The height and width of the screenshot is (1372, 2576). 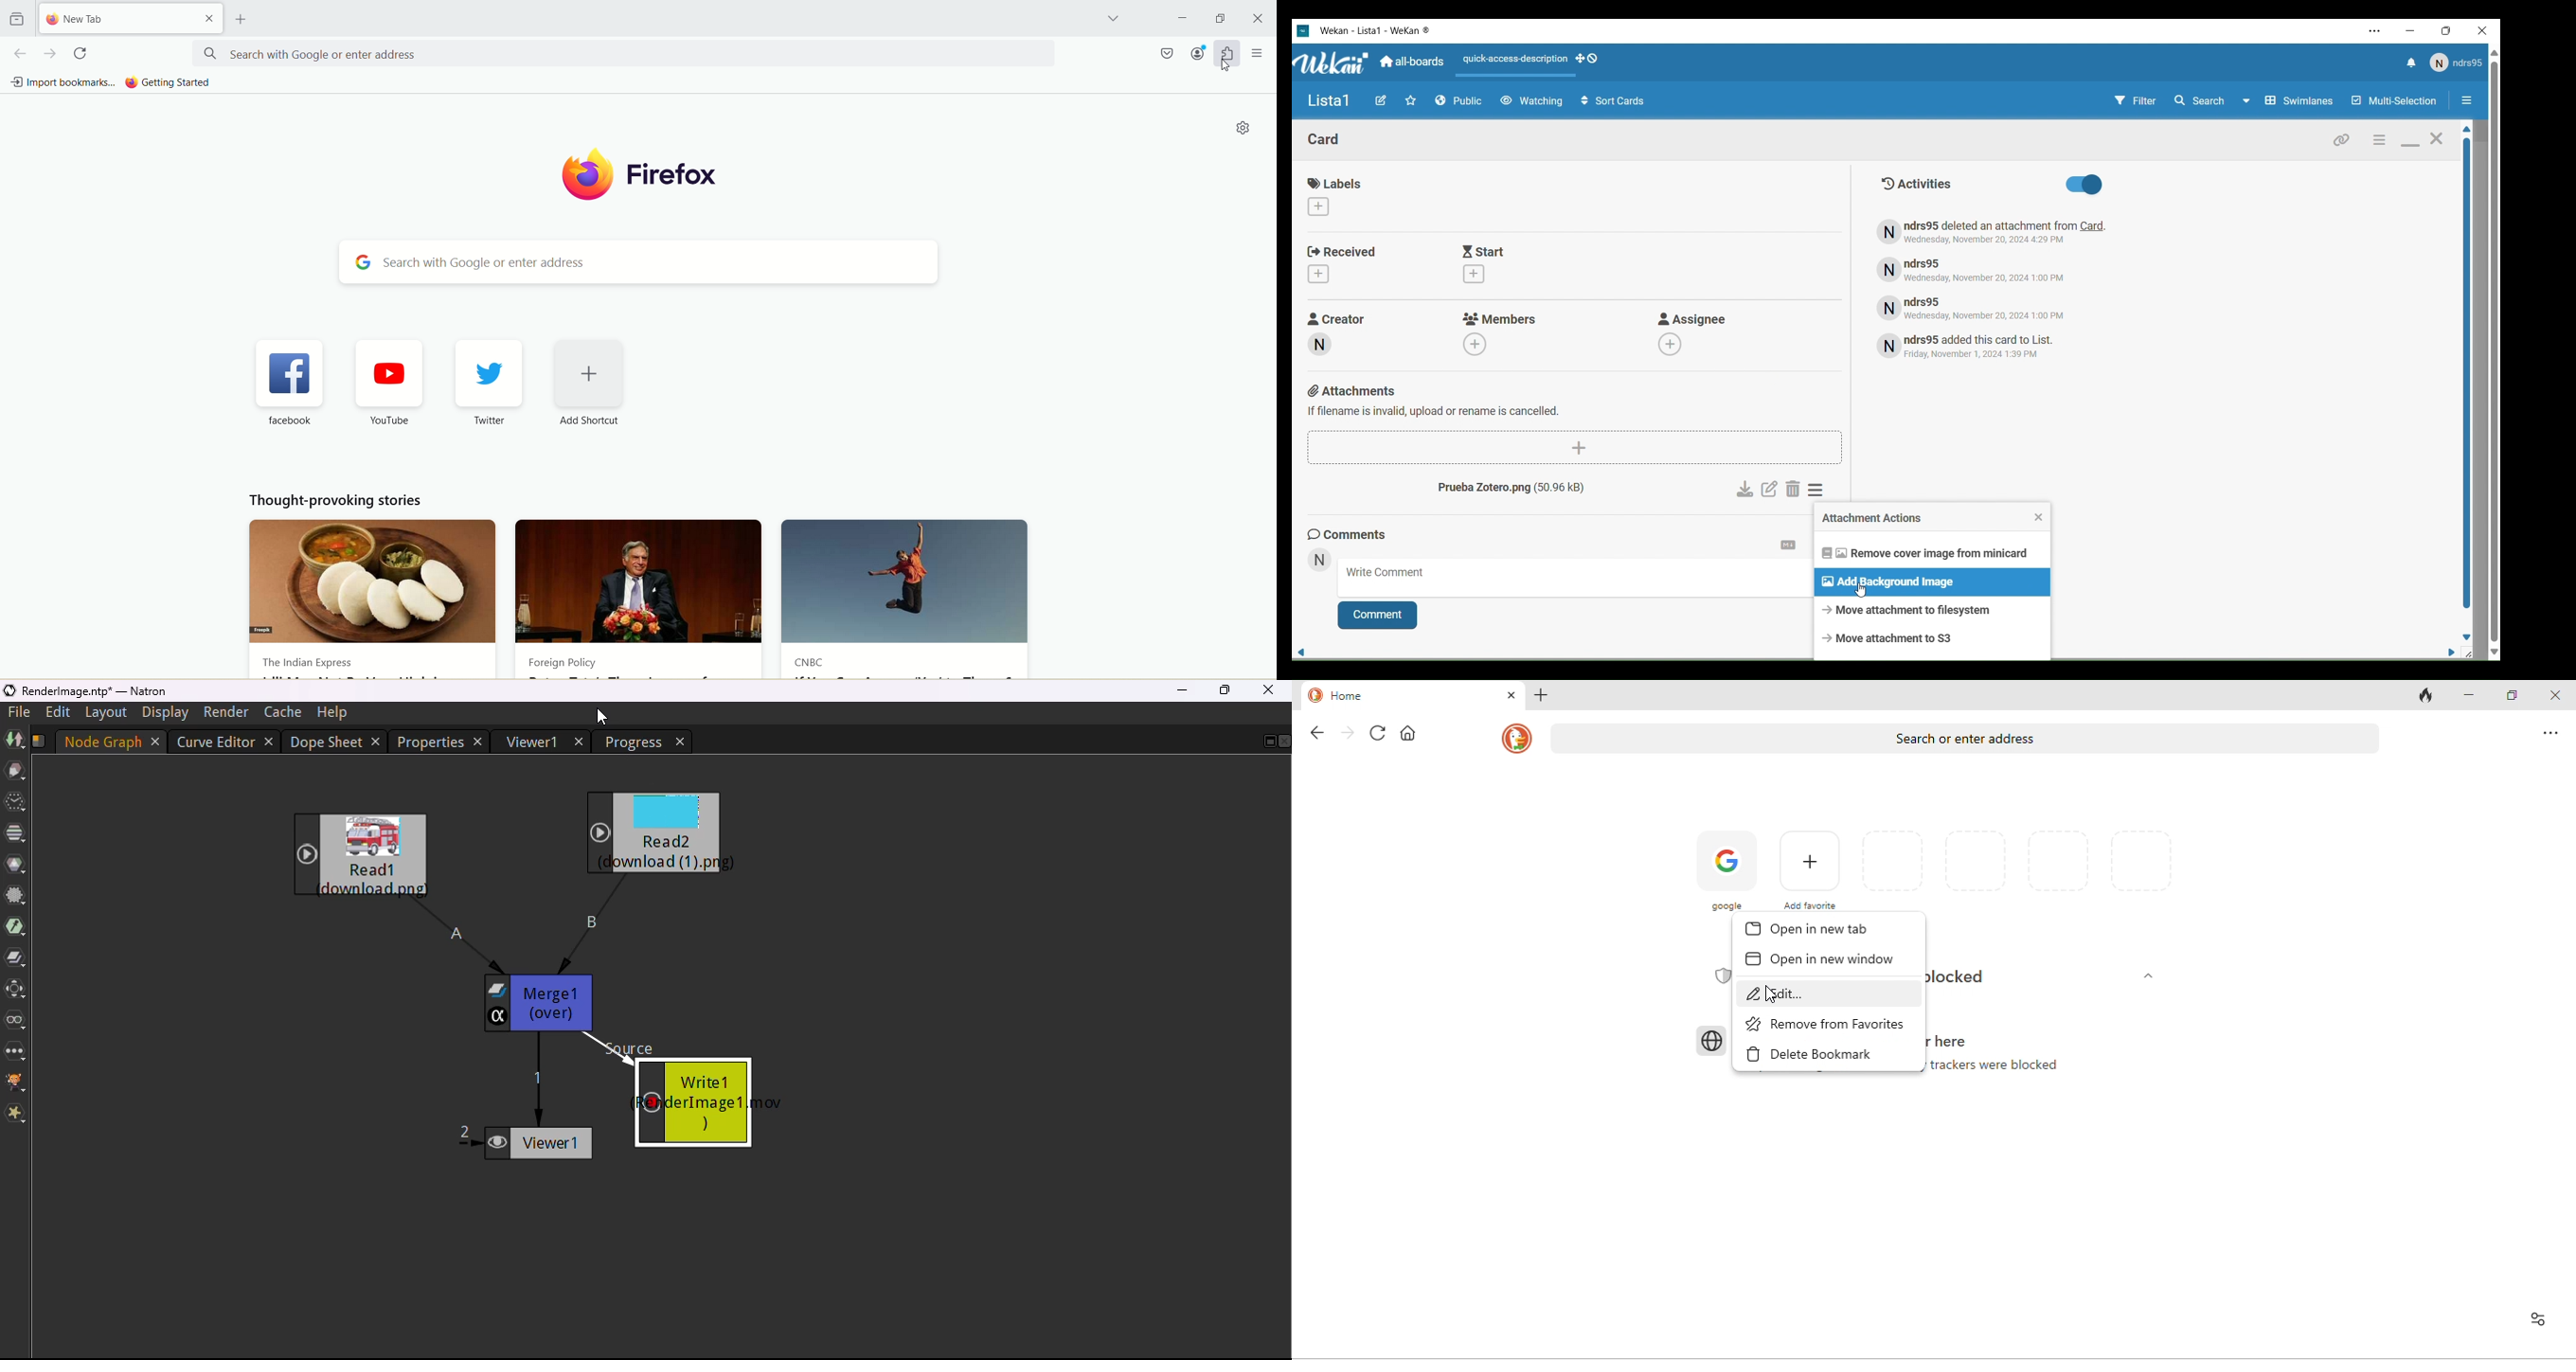 I want to click on Text, so click(x=1522, y=490).